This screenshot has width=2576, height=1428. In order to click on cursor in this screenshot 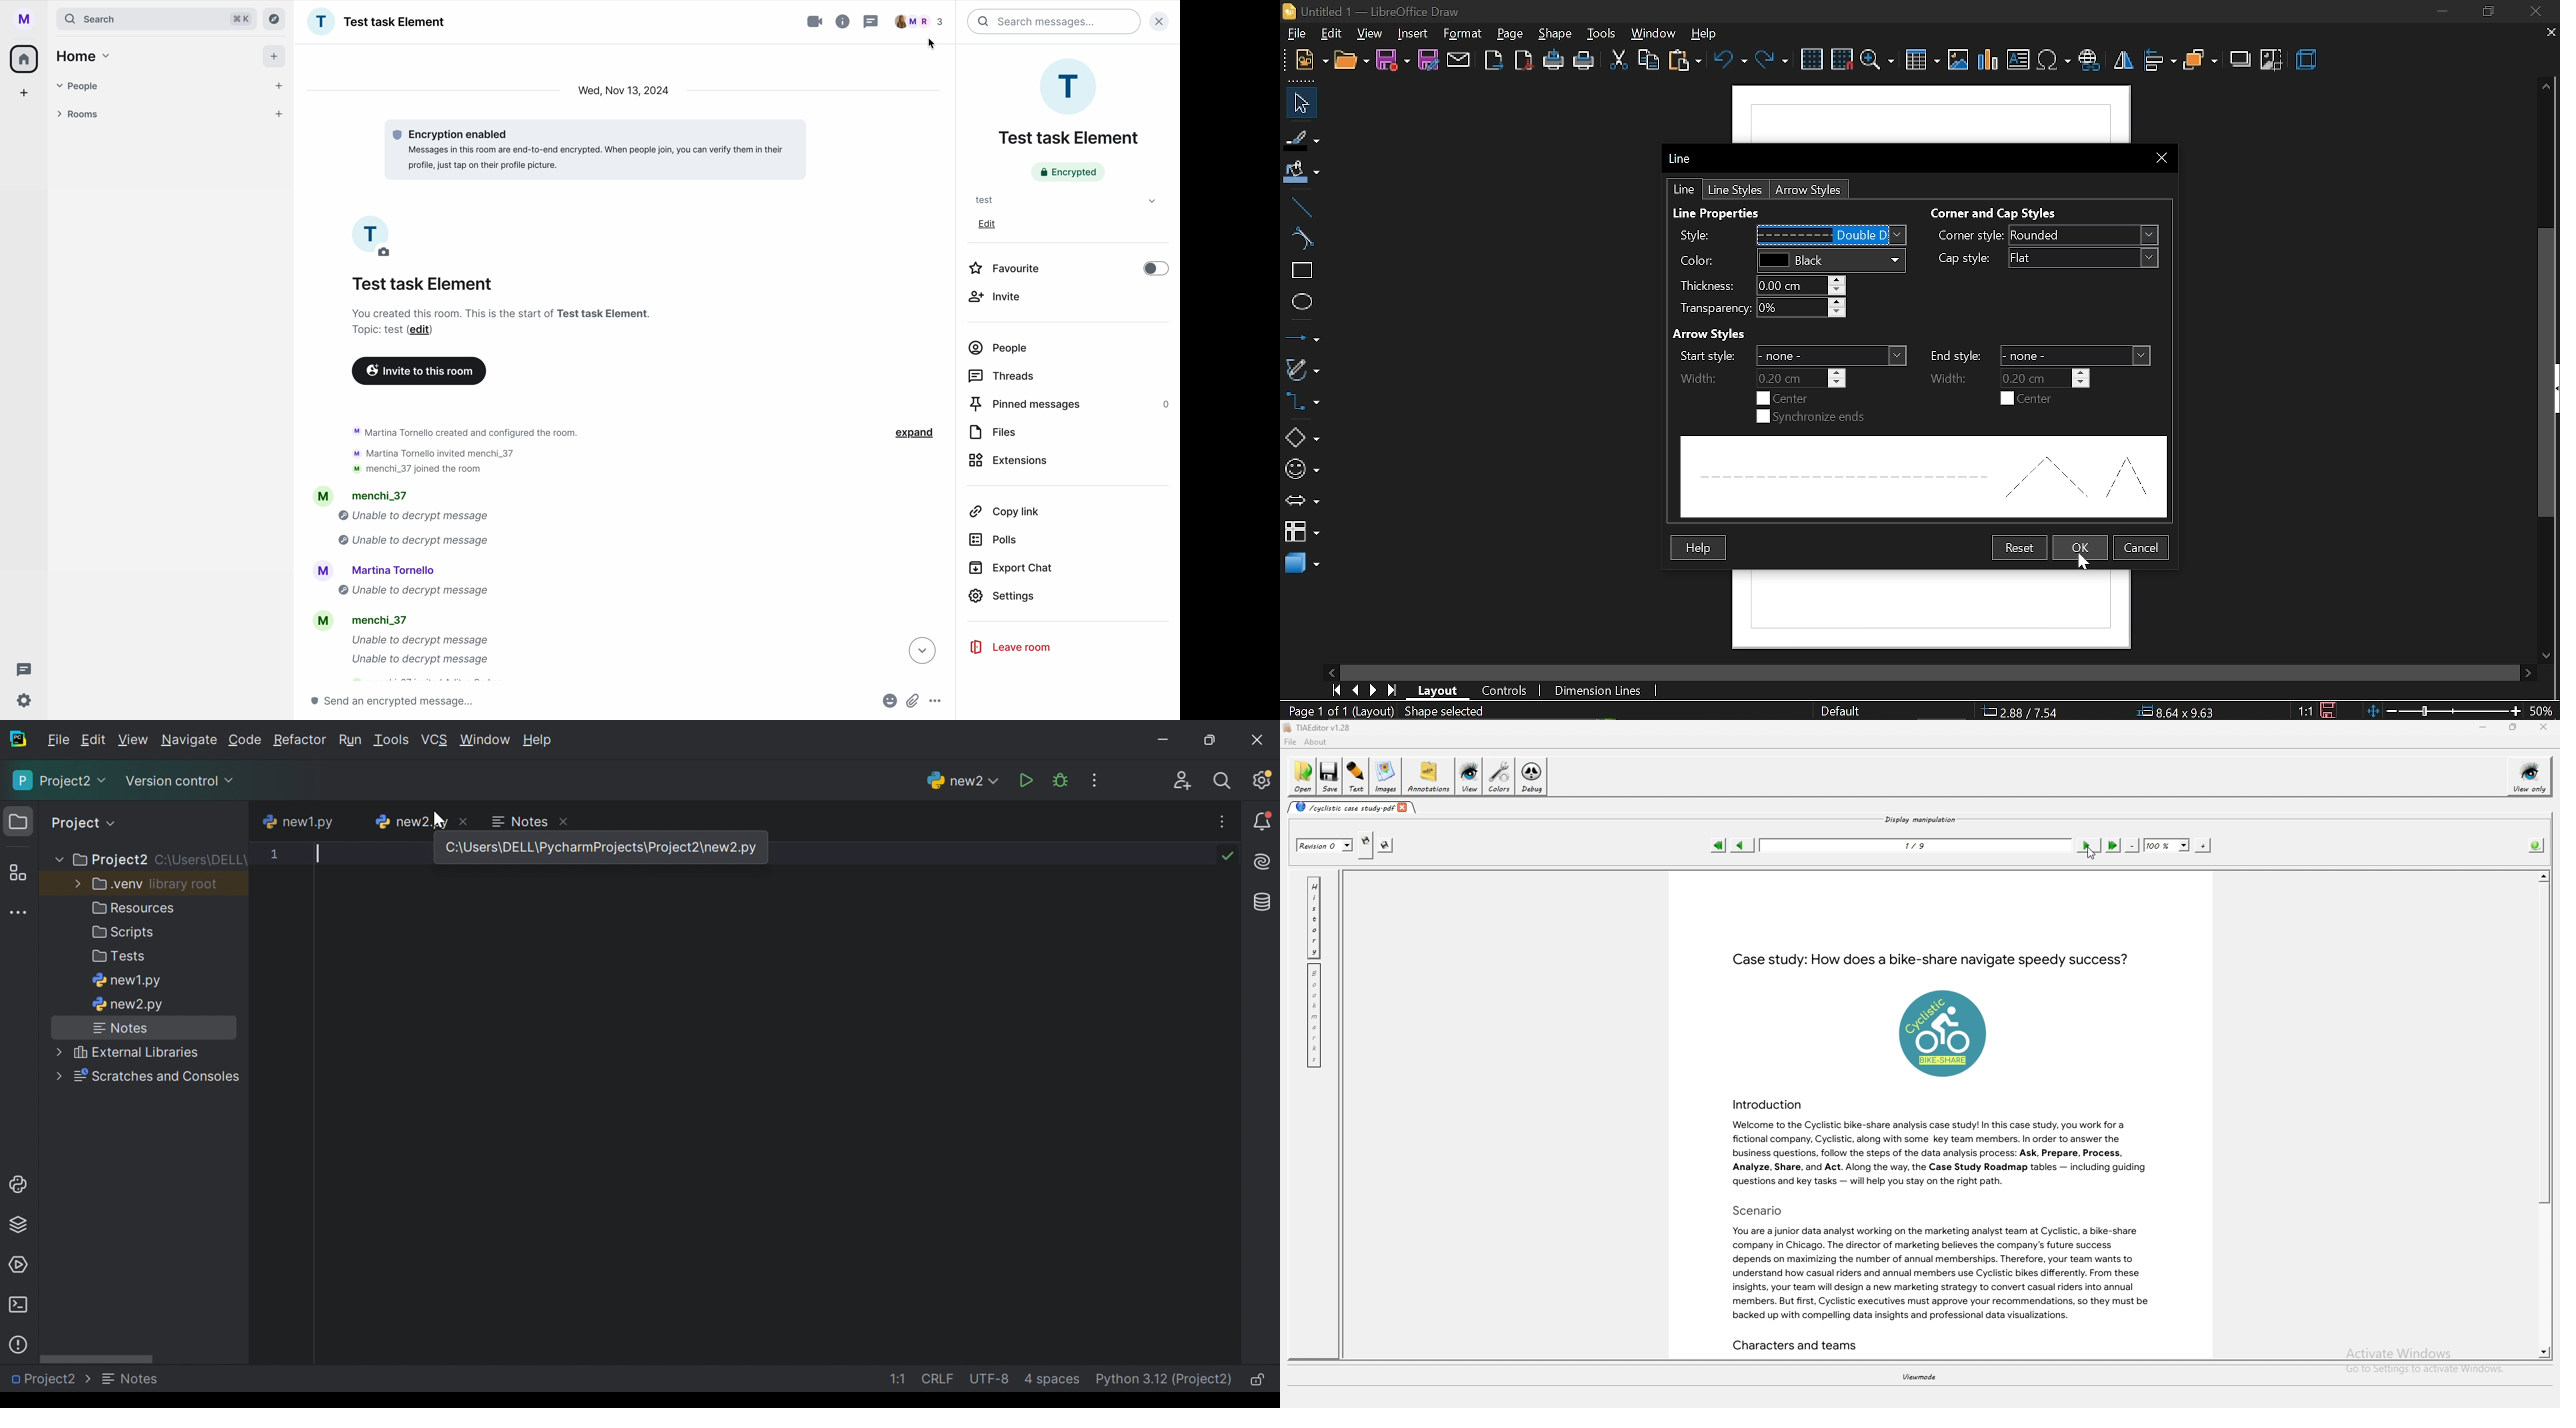, I will do `click(933, 44)`.